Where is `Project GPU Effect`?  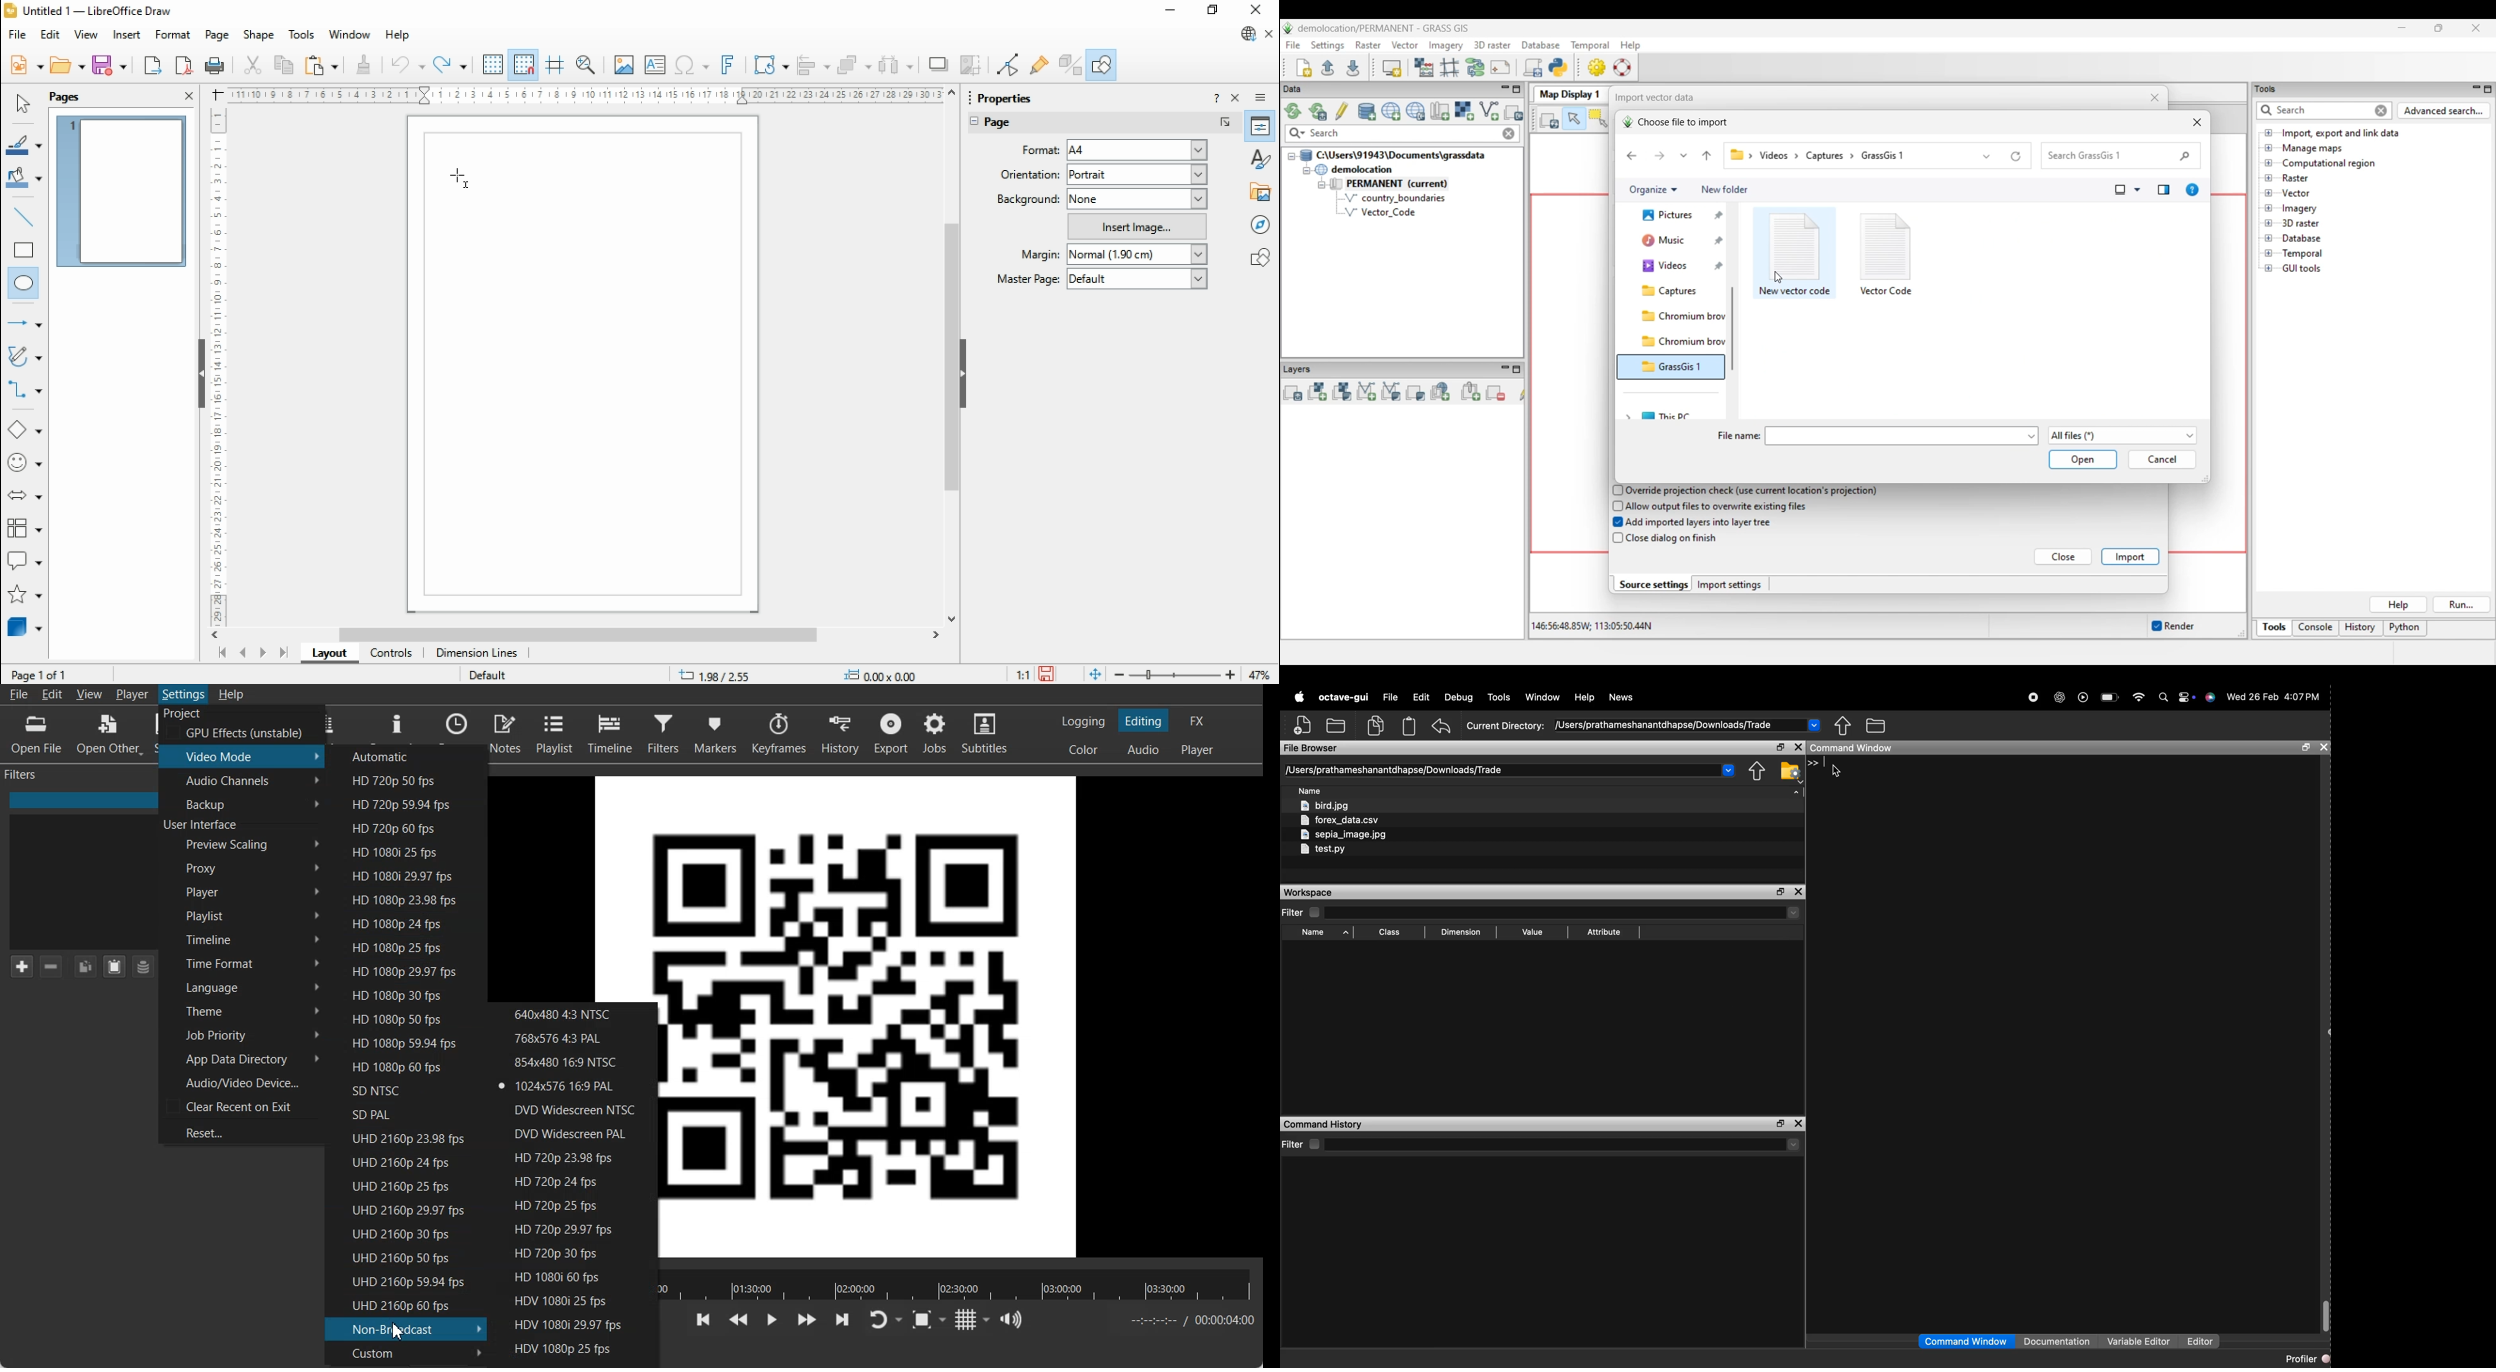
Project GPU Effect is located at coordinates (239, 724).